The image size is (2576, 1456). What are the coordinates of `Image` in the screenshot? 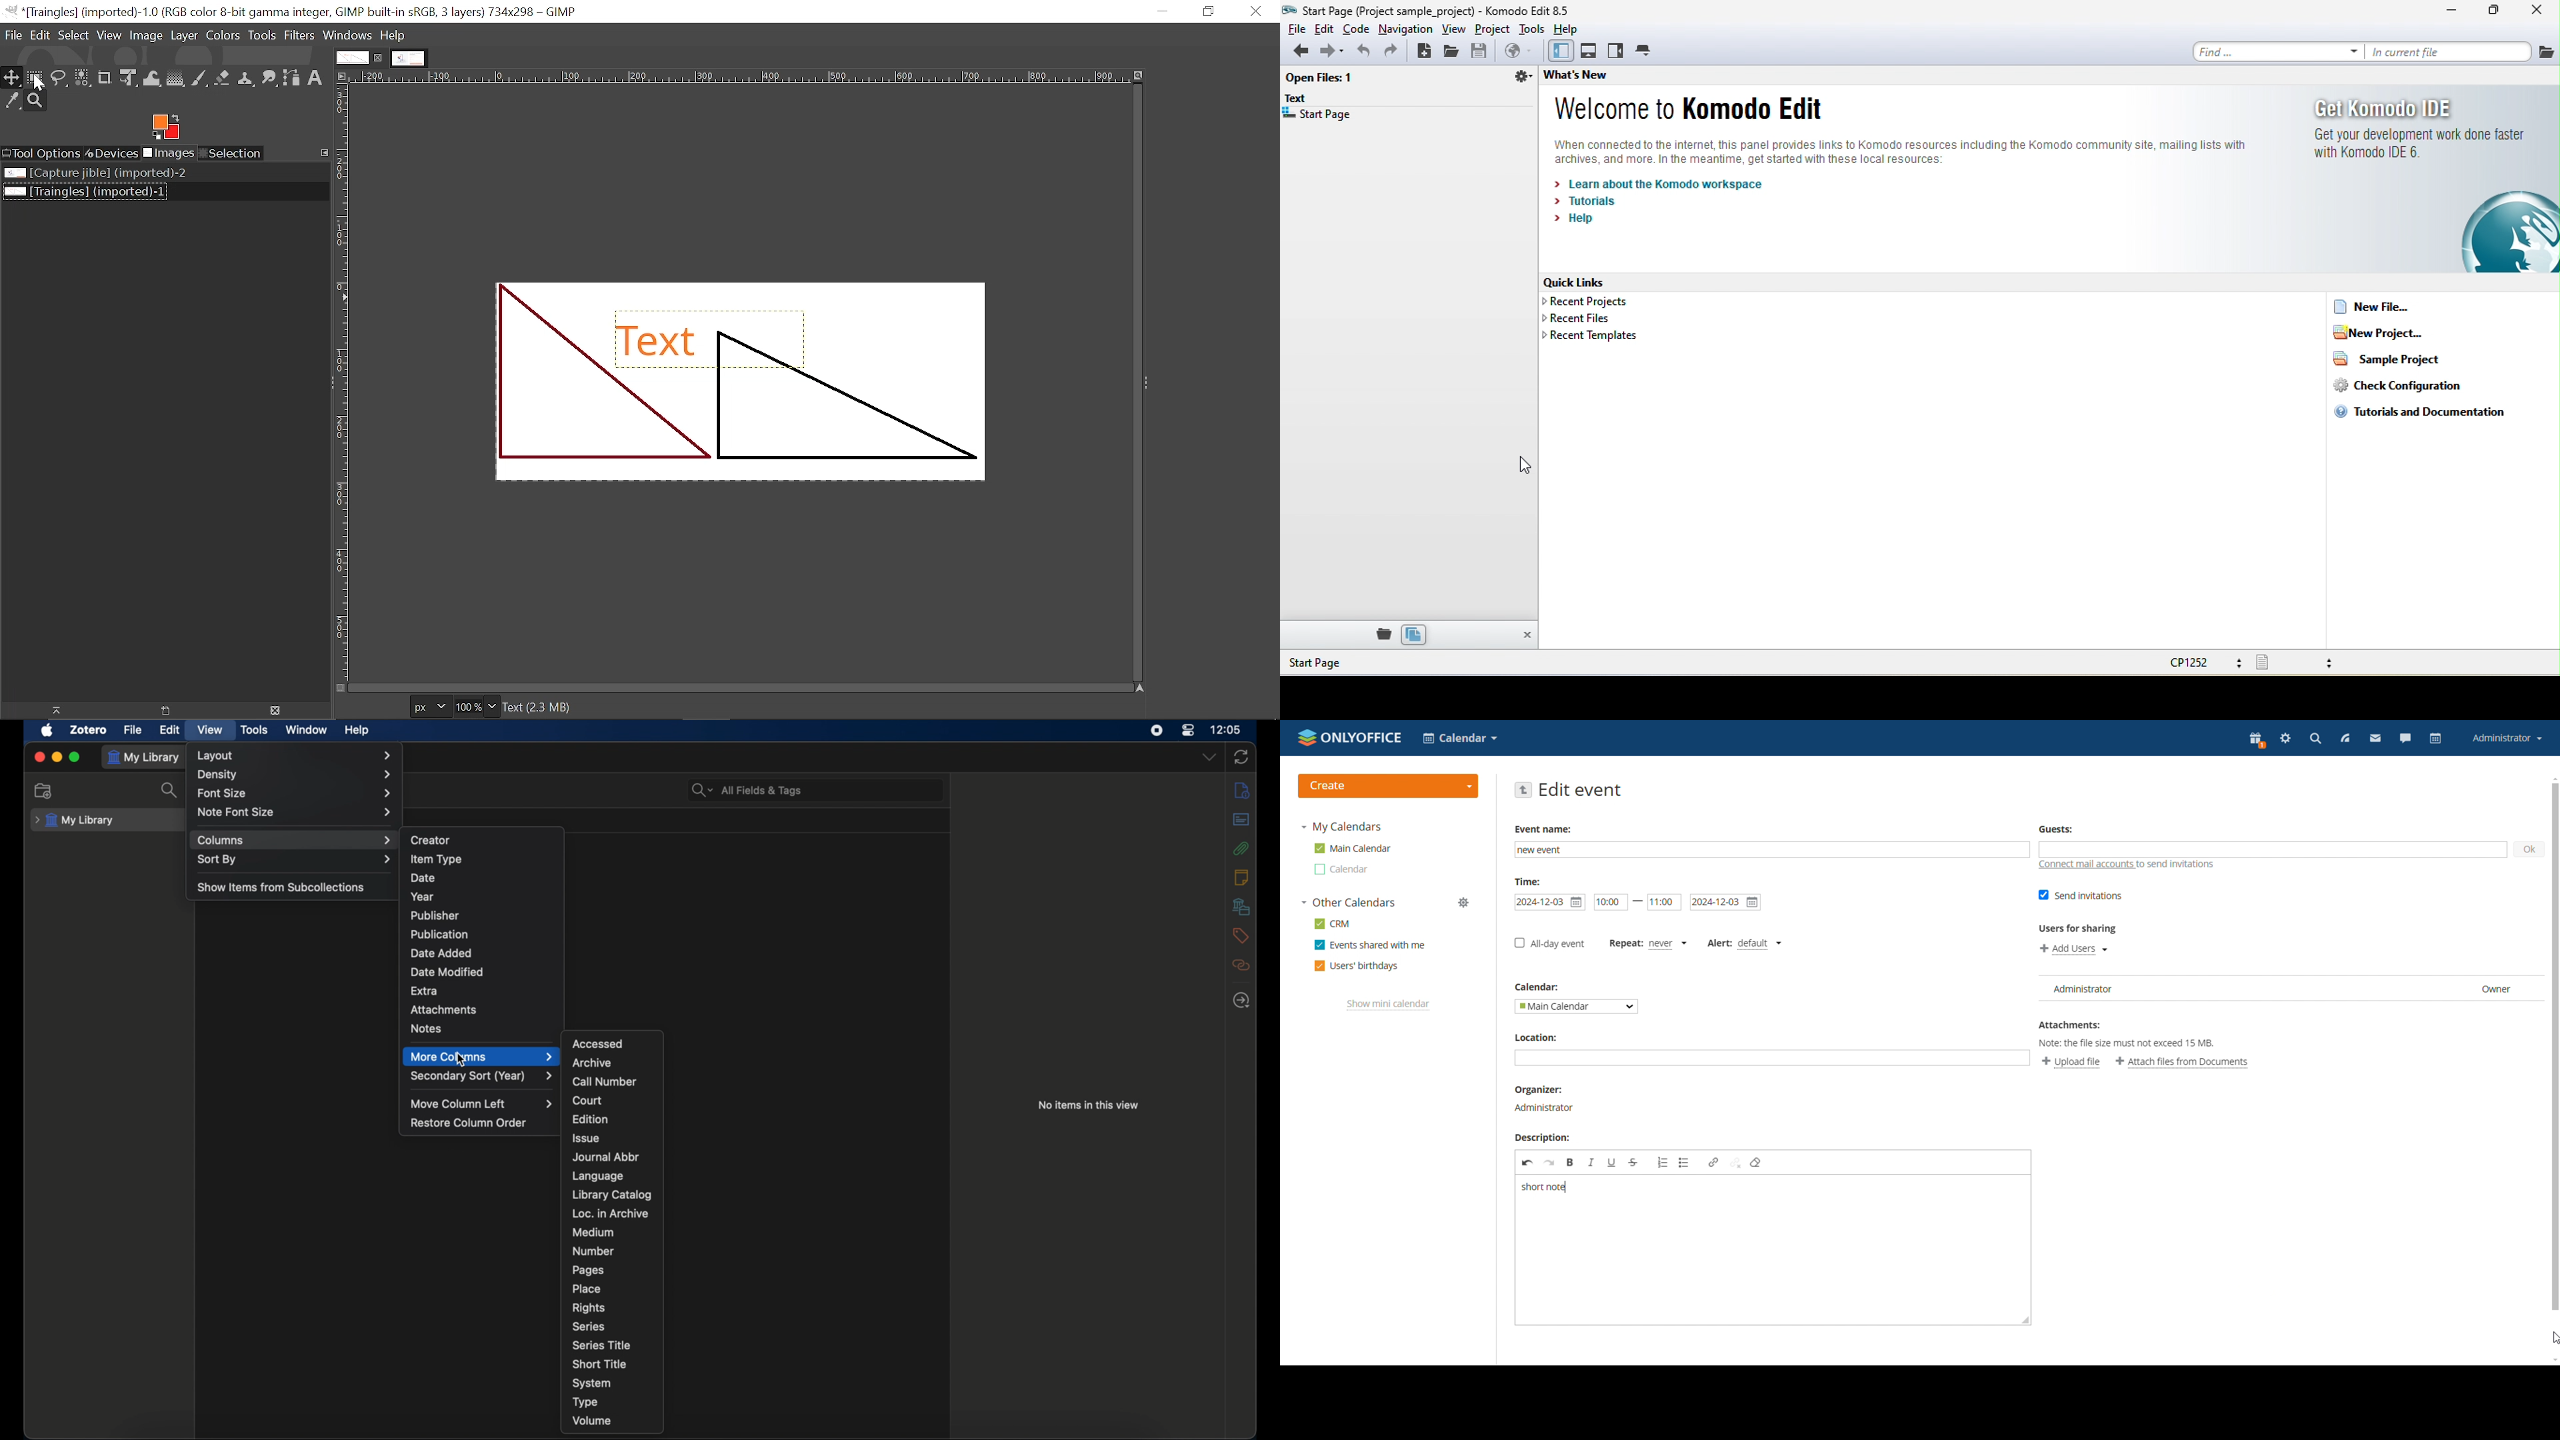 It's located at (146, 36).